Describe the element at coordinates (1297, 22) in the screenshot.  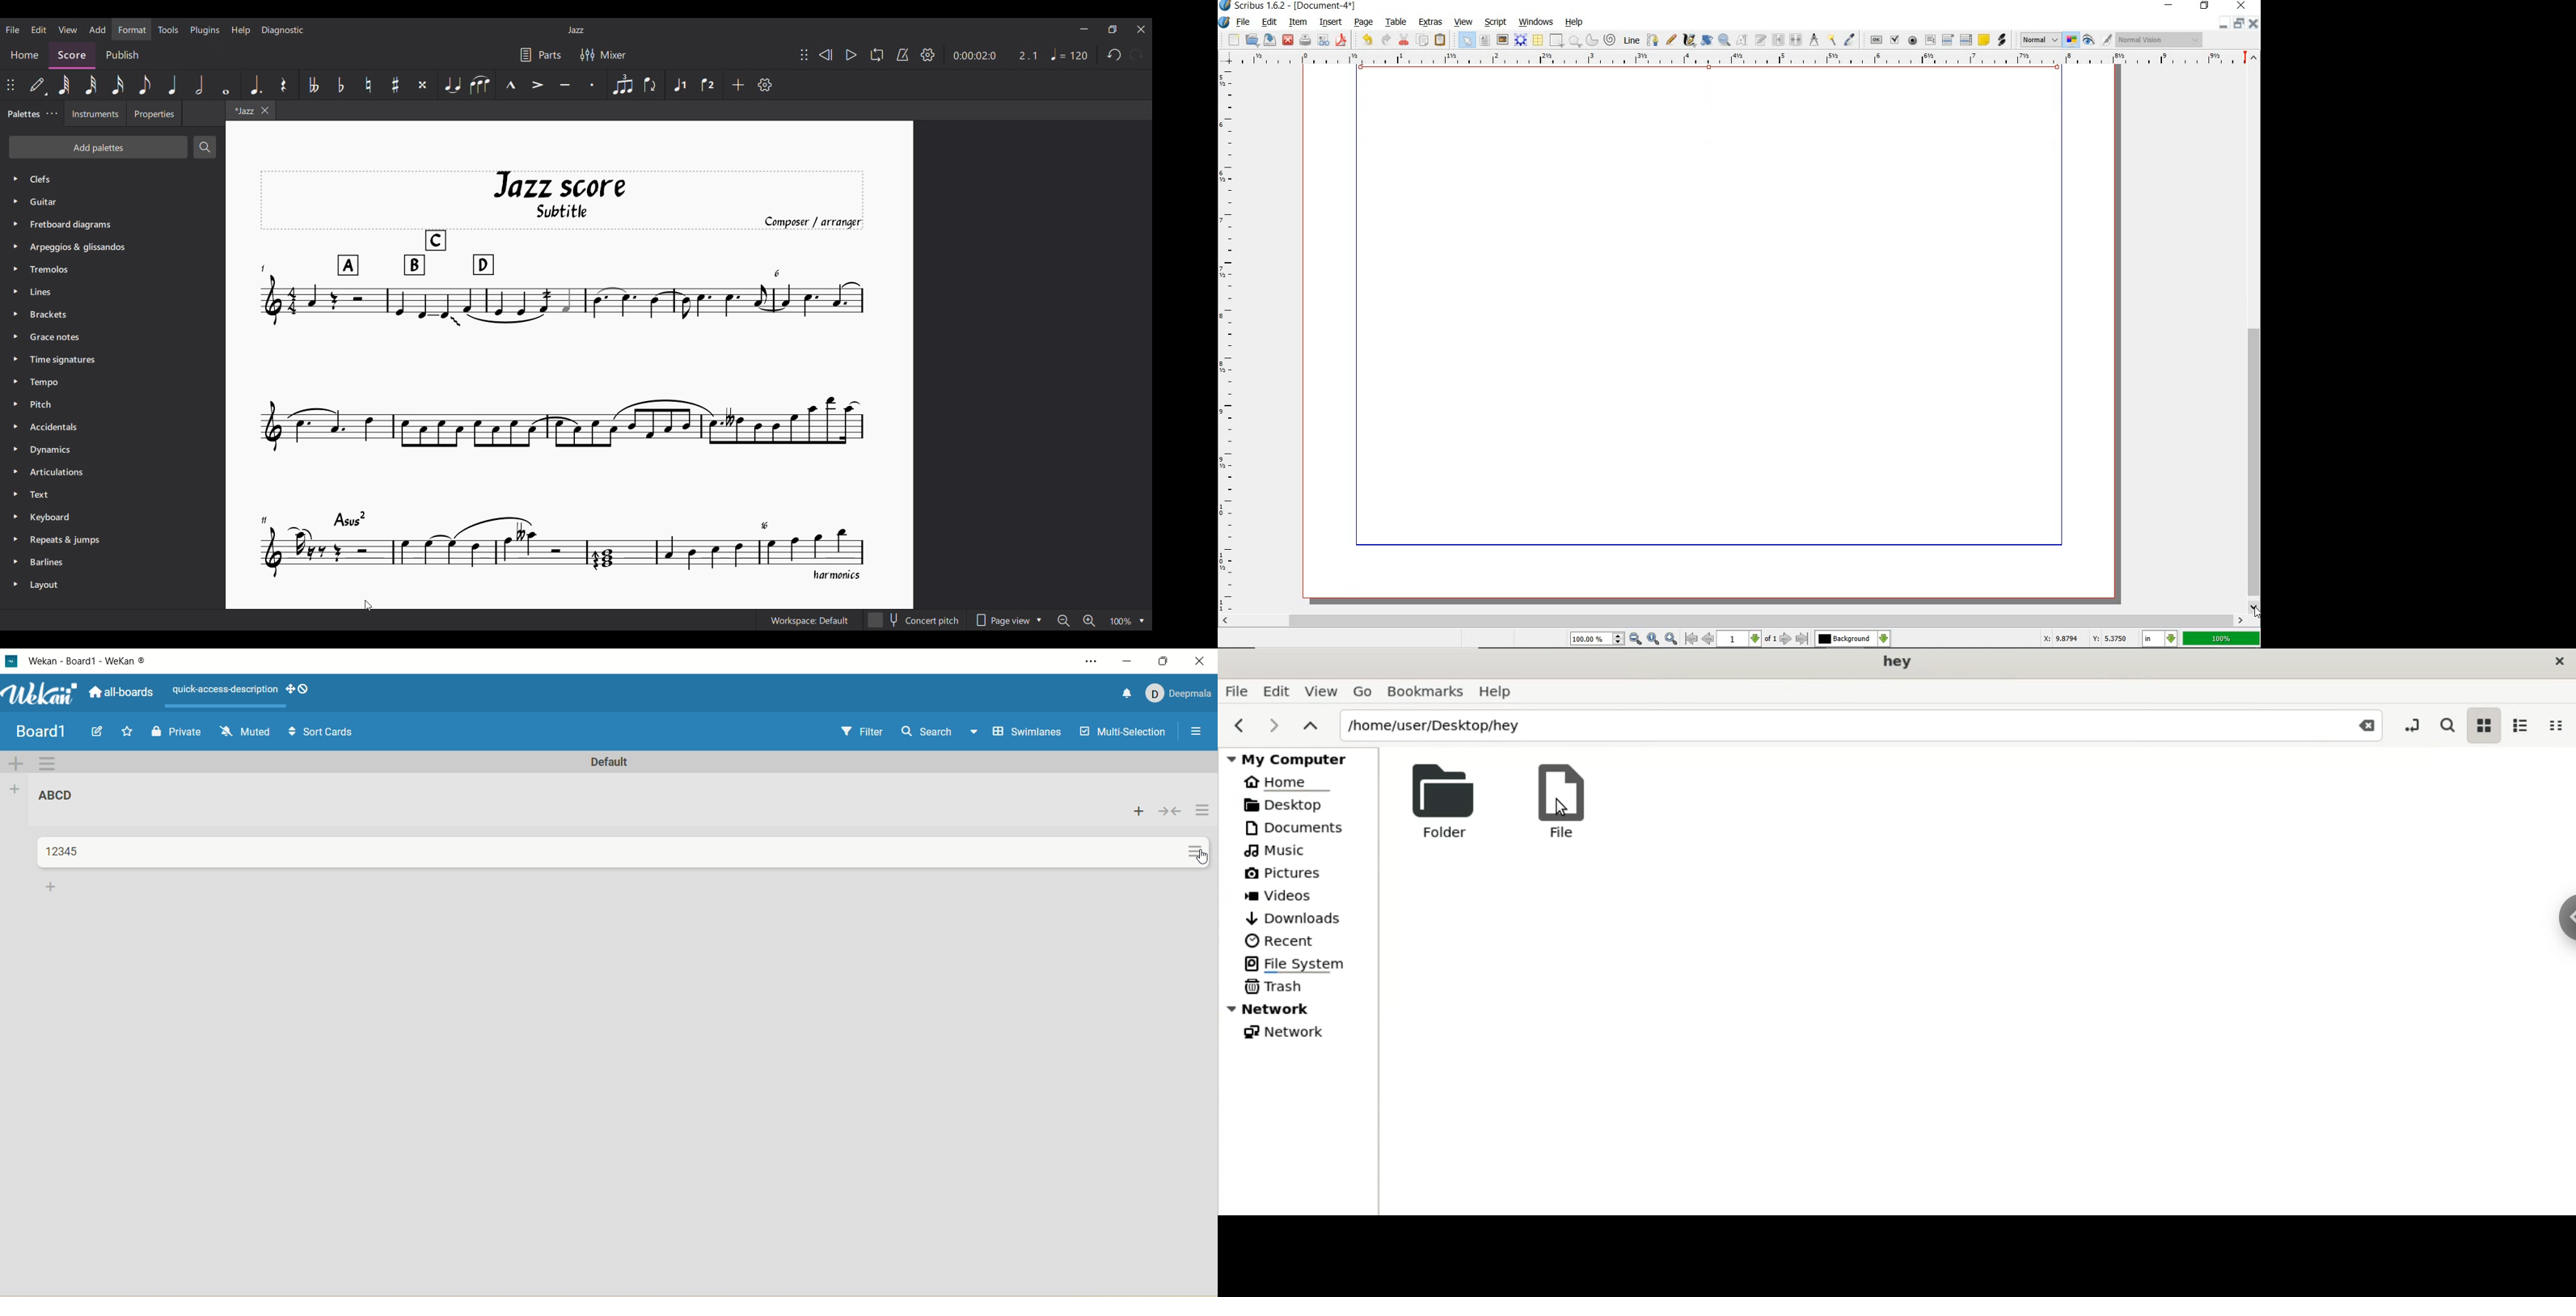
I see `item` at that location.